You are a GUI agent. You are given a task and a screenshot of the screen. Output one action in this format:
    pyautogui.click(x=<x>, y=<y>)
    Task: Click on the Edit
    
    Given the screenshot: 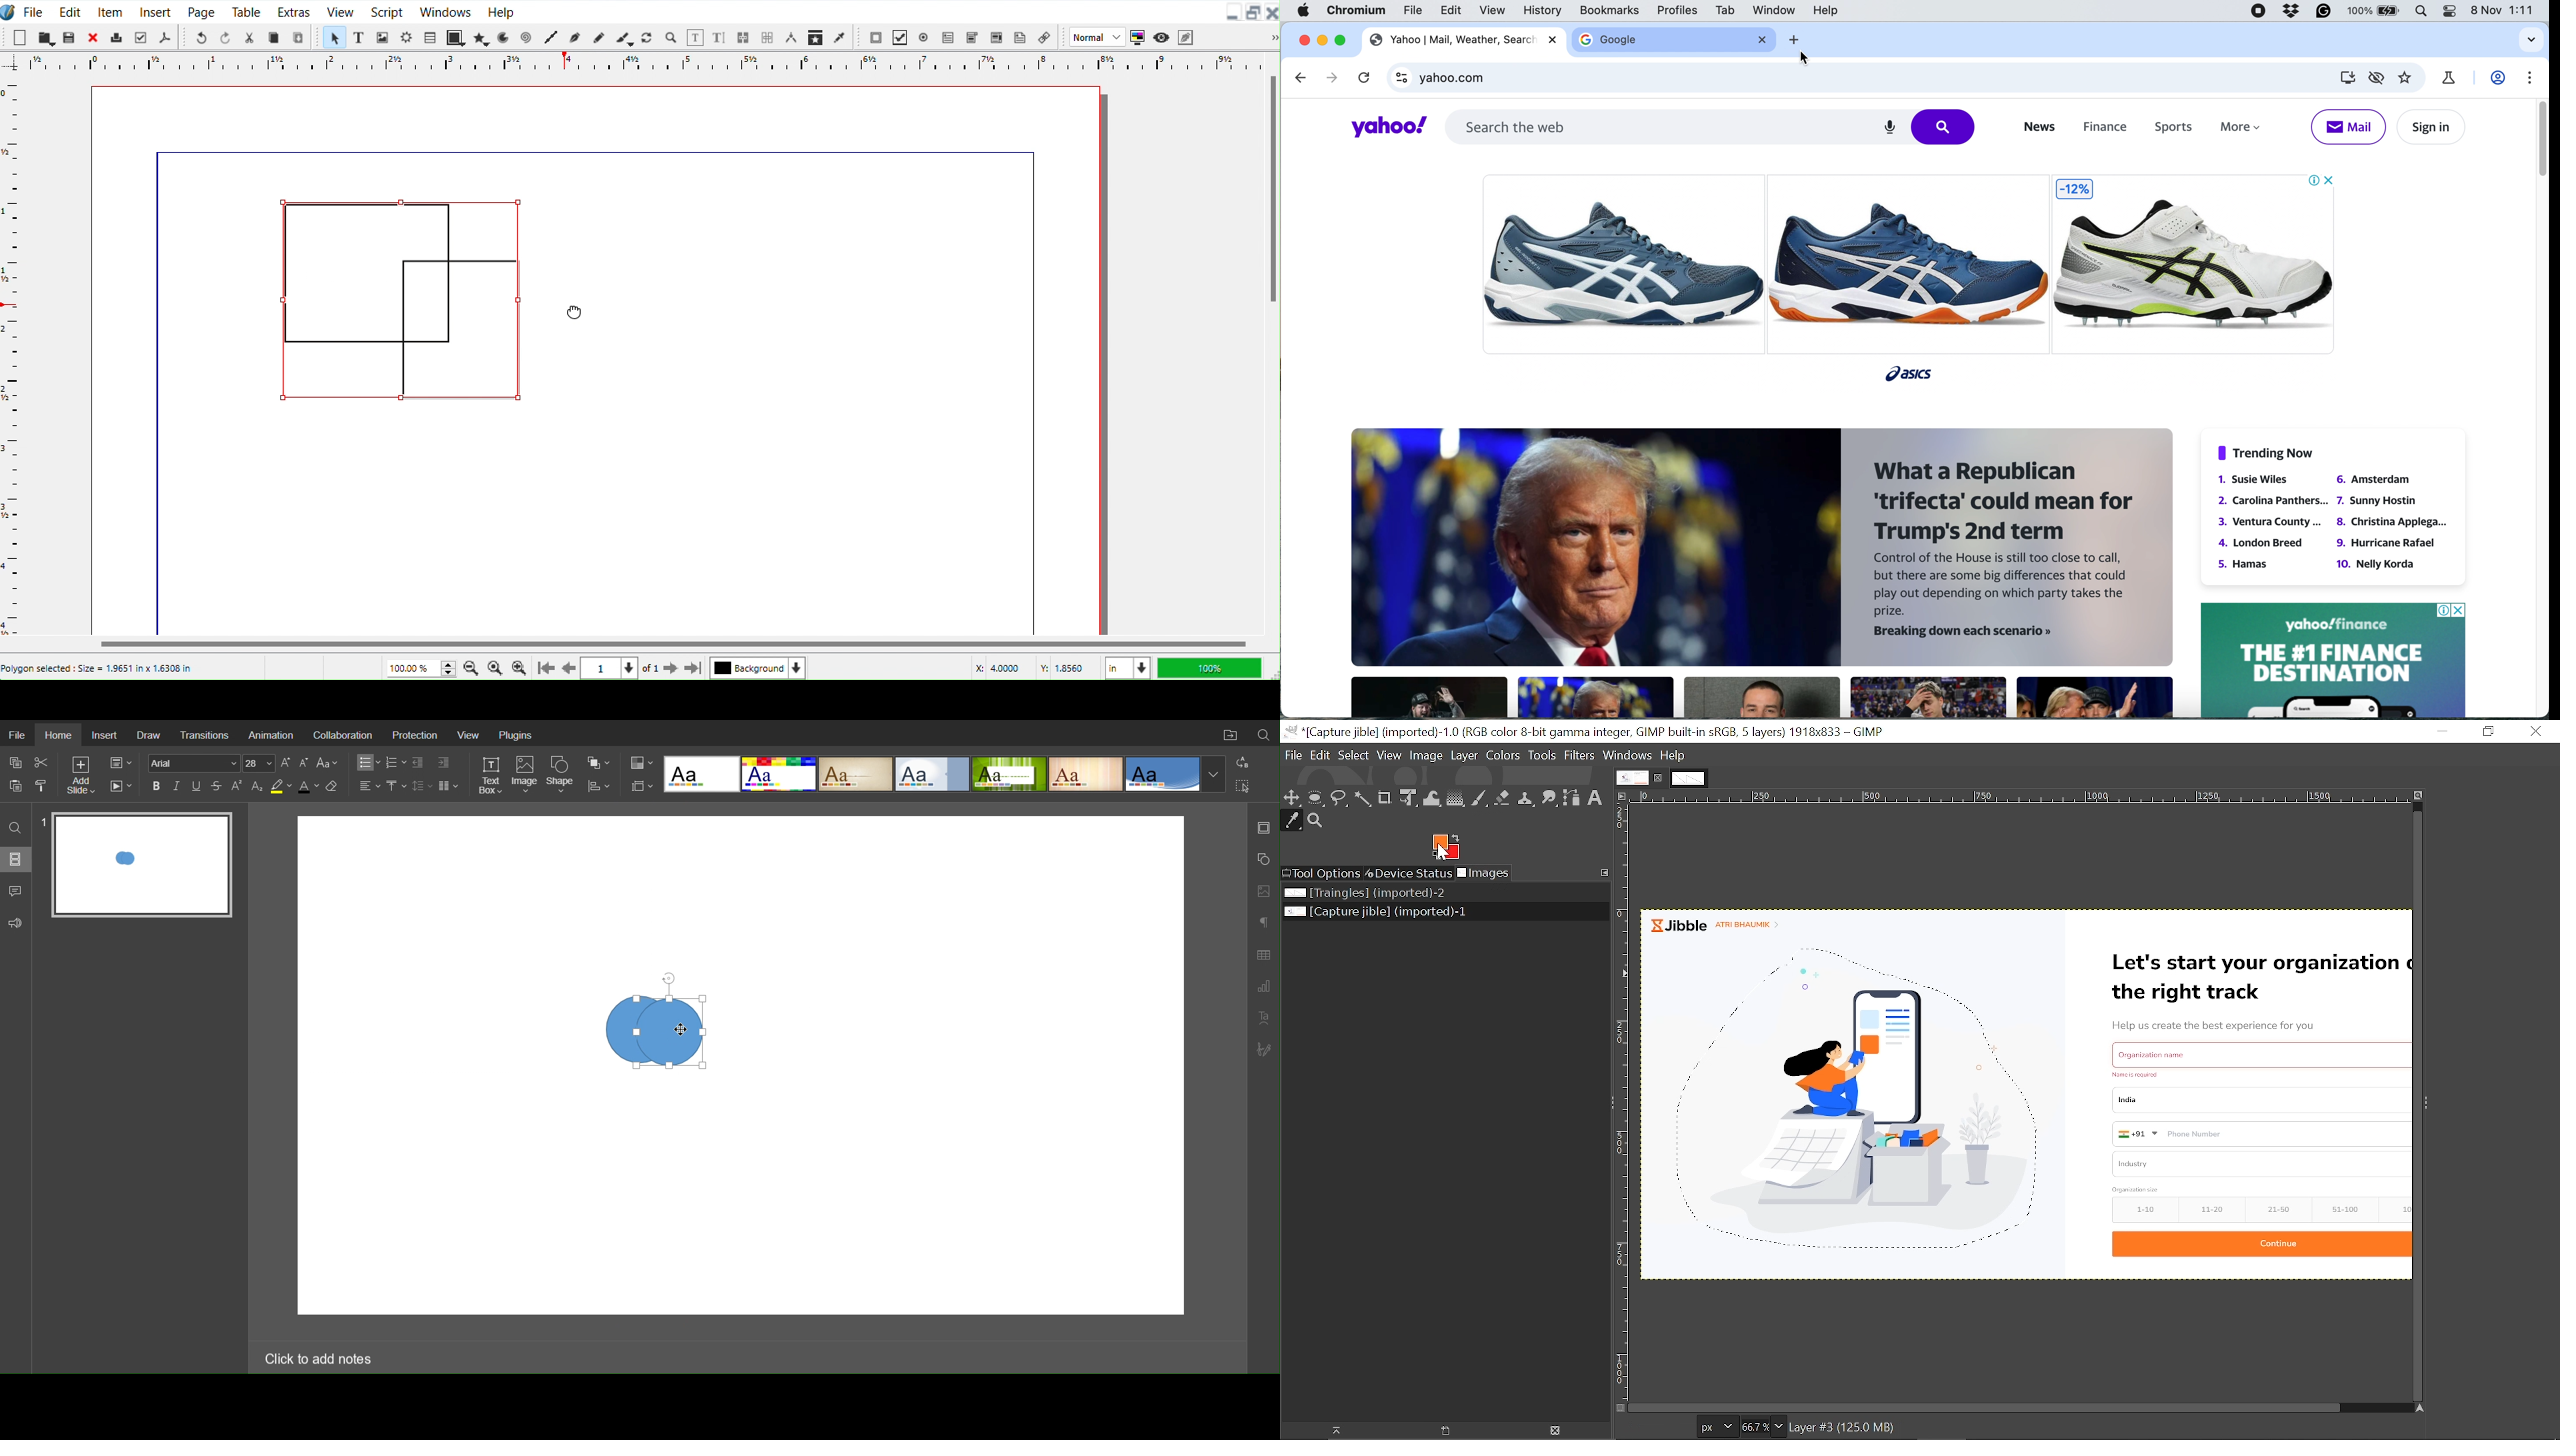 What is the action you would take?
    pyautogui.click(x=69, y=10)
    